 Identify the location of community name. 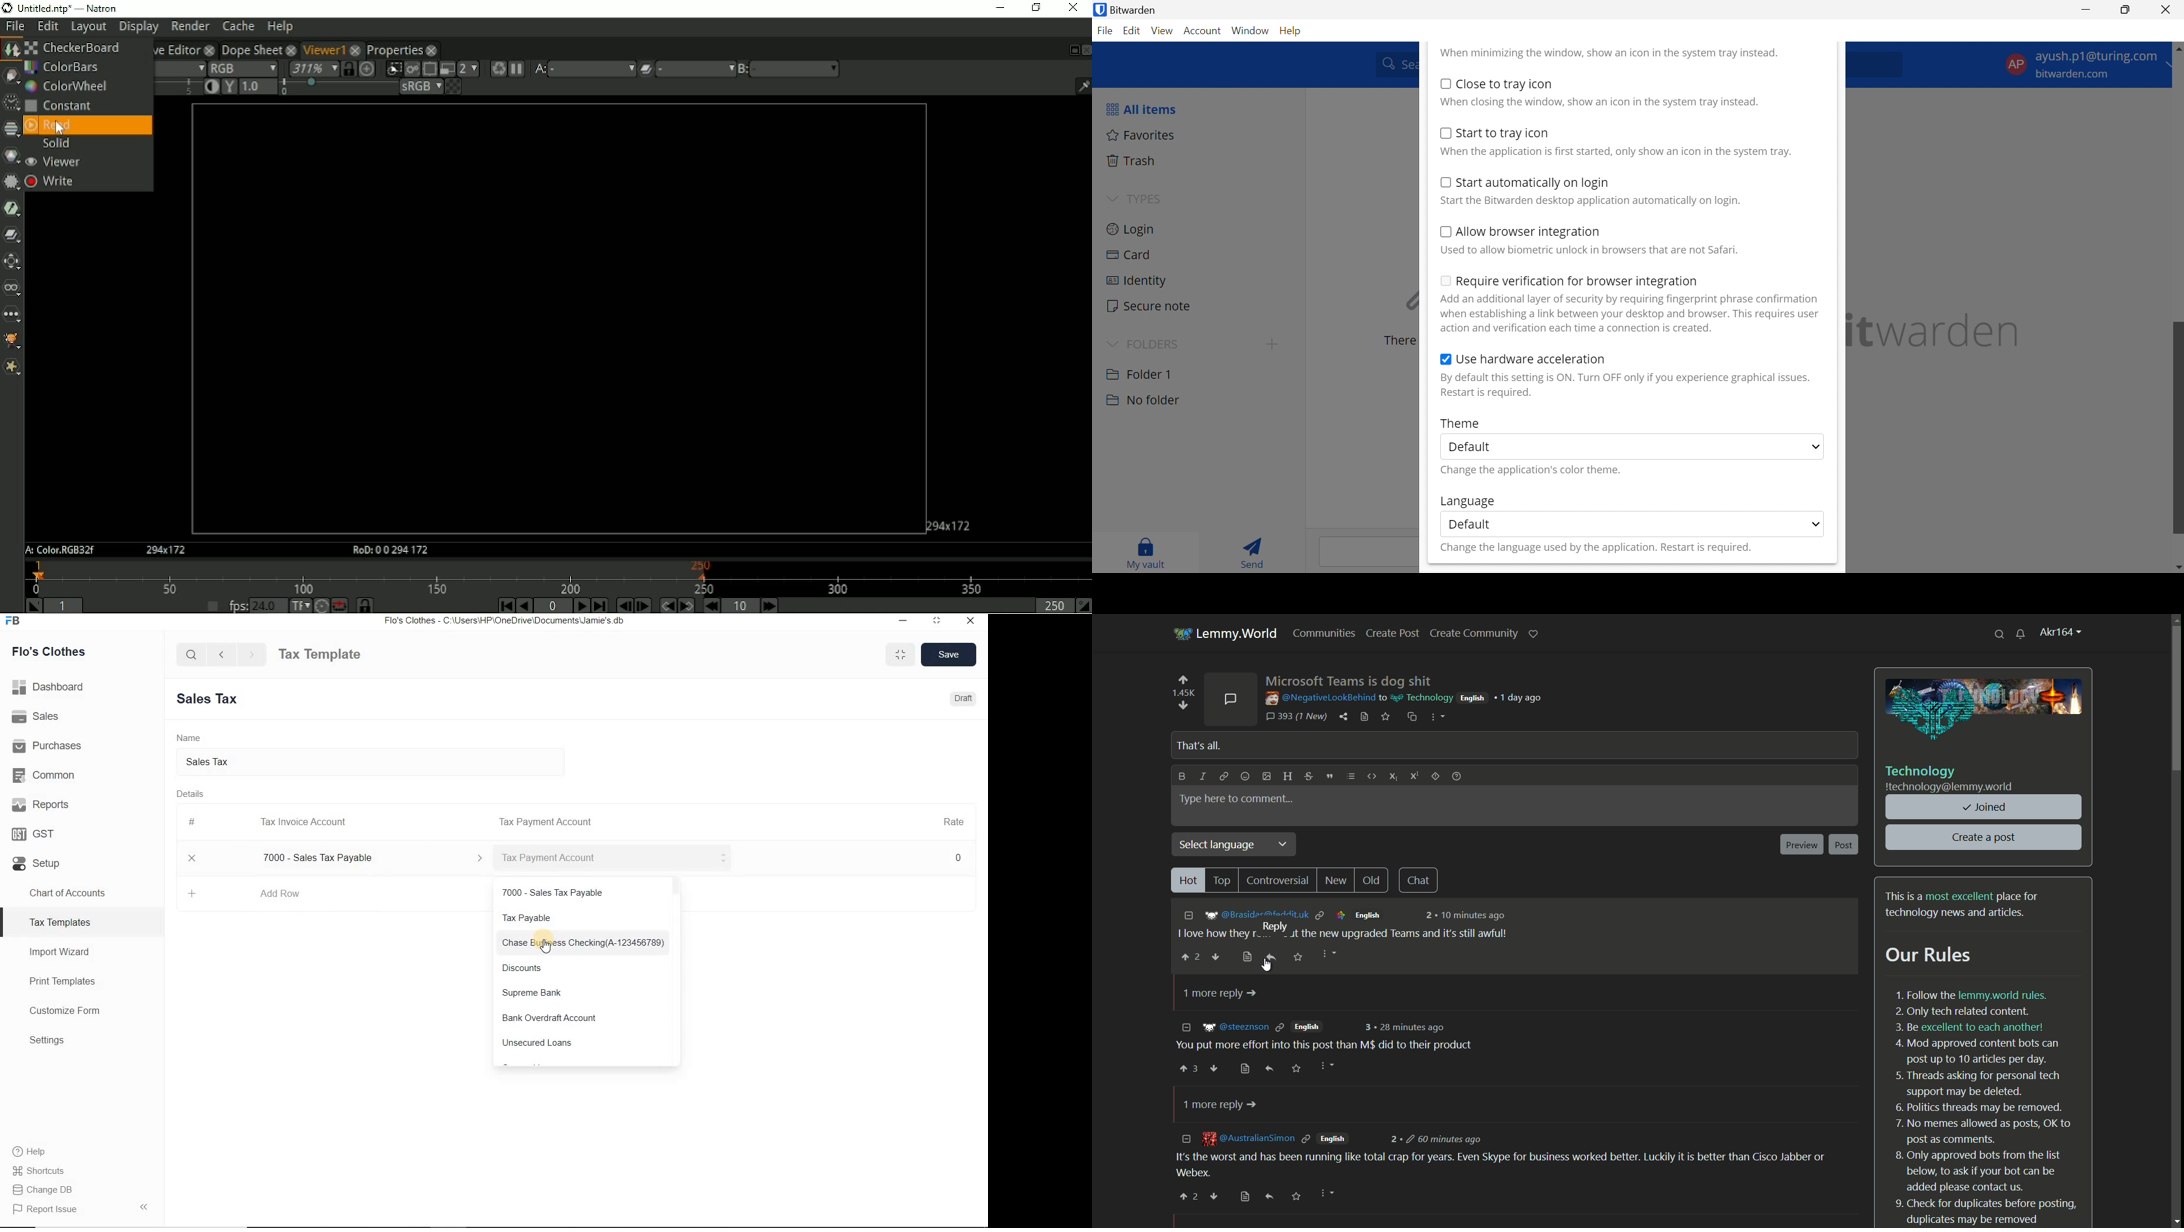
(1420, 696).